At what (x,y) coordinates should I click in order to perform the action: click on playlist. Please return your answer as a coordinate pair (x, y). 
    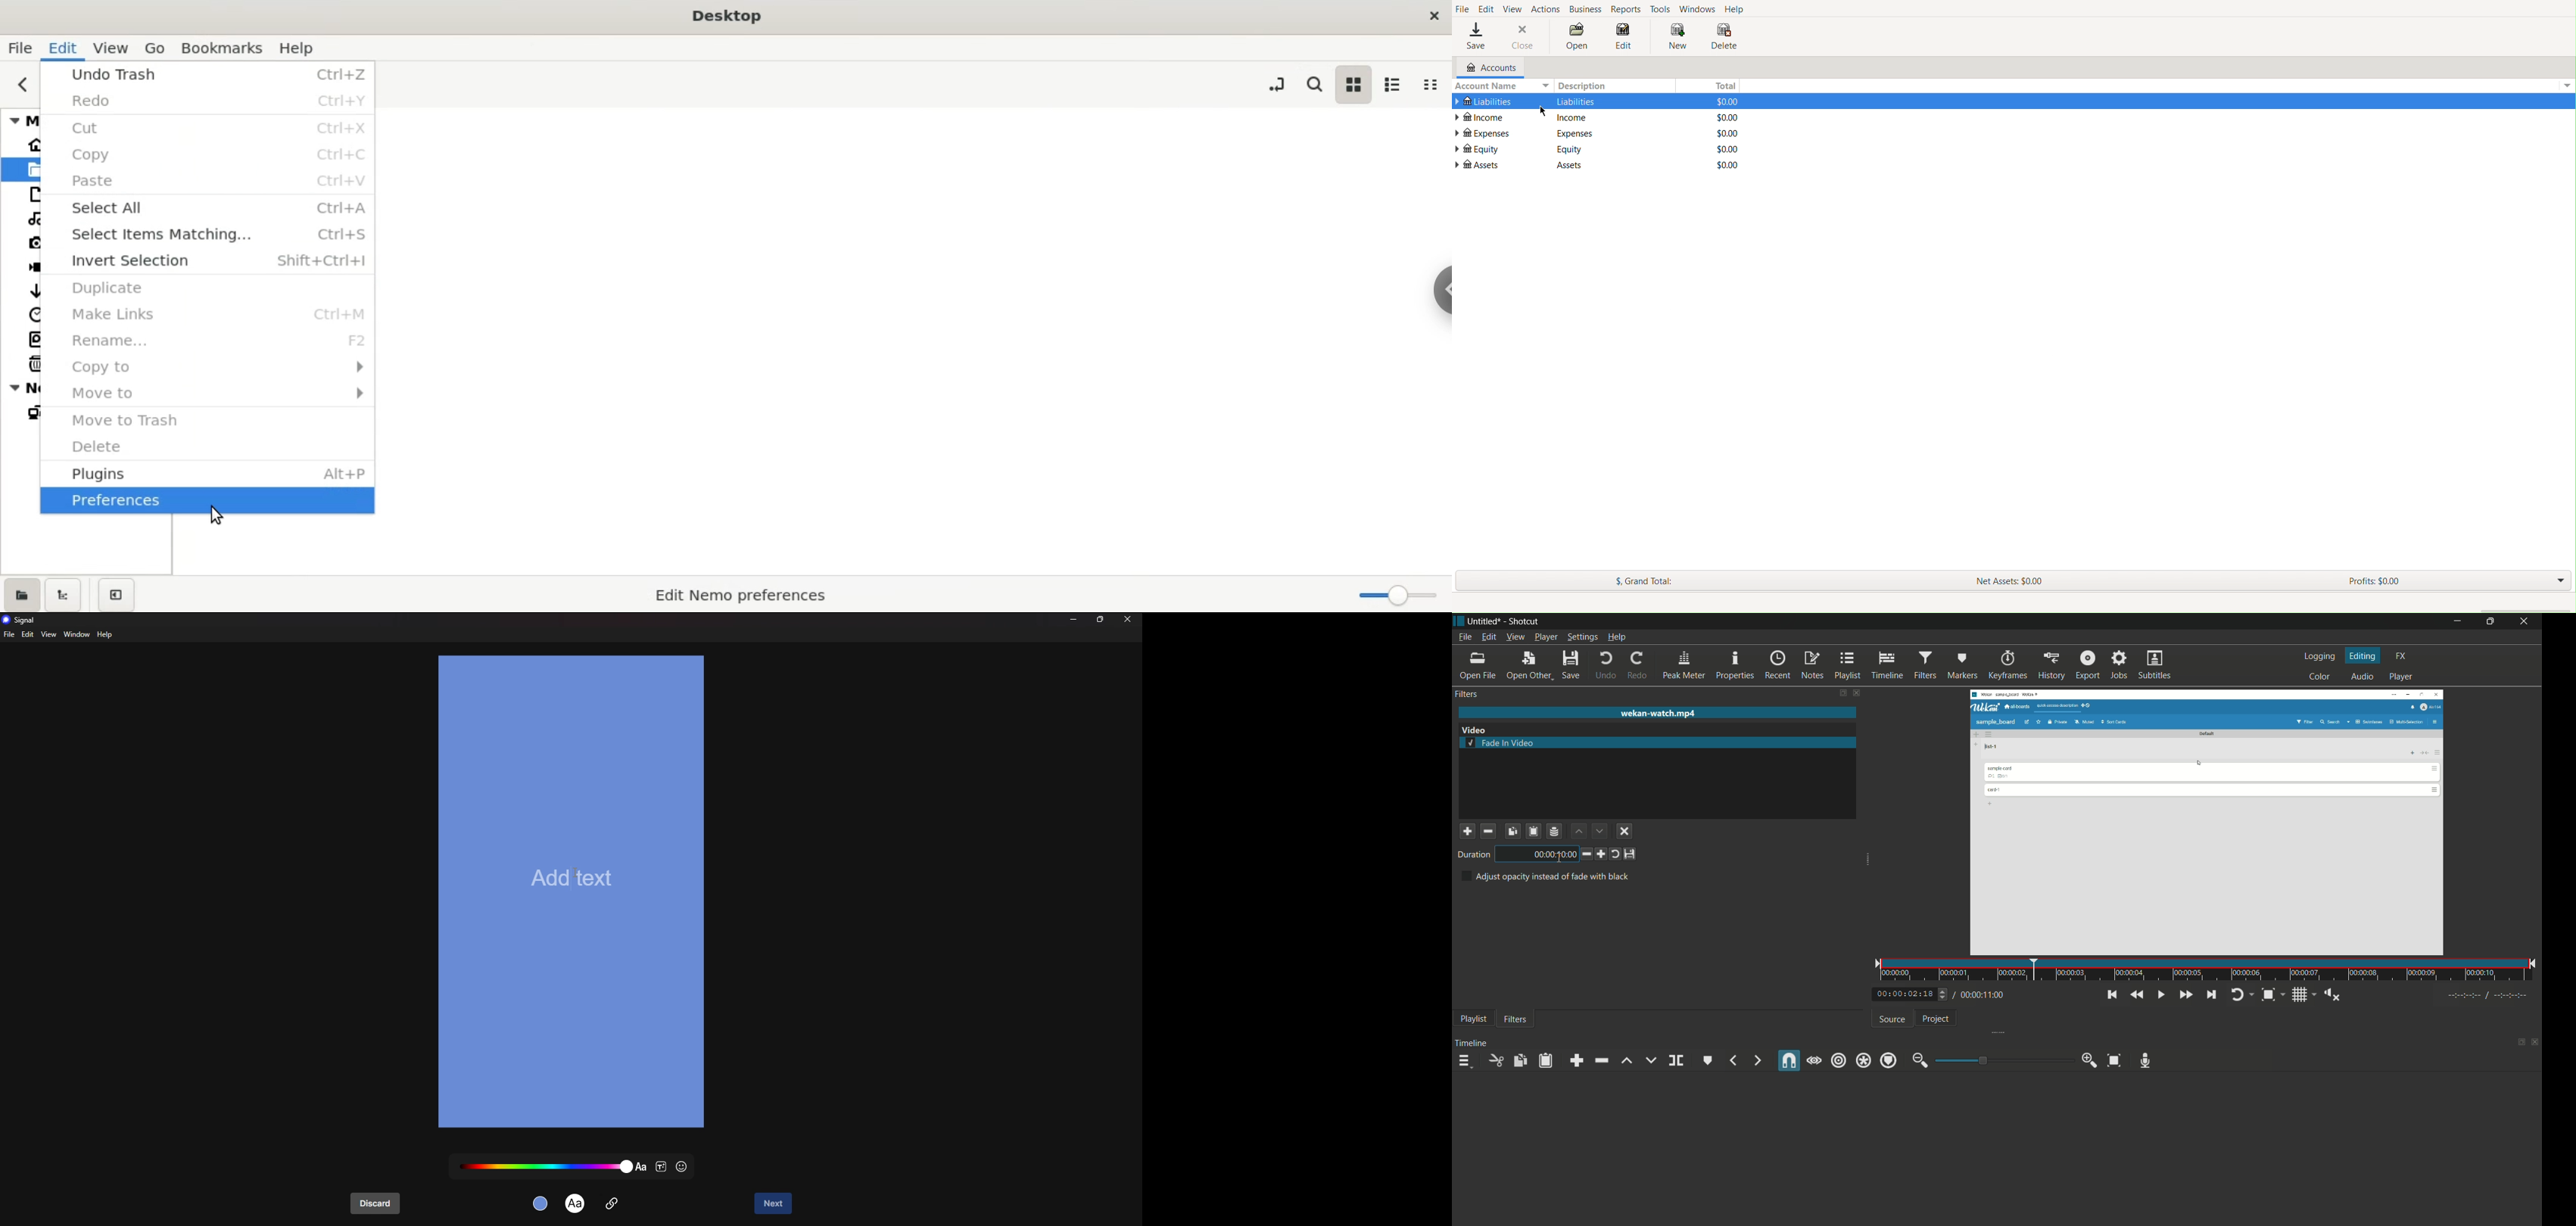
    Looking at the image, I should click on (1474, 1019).